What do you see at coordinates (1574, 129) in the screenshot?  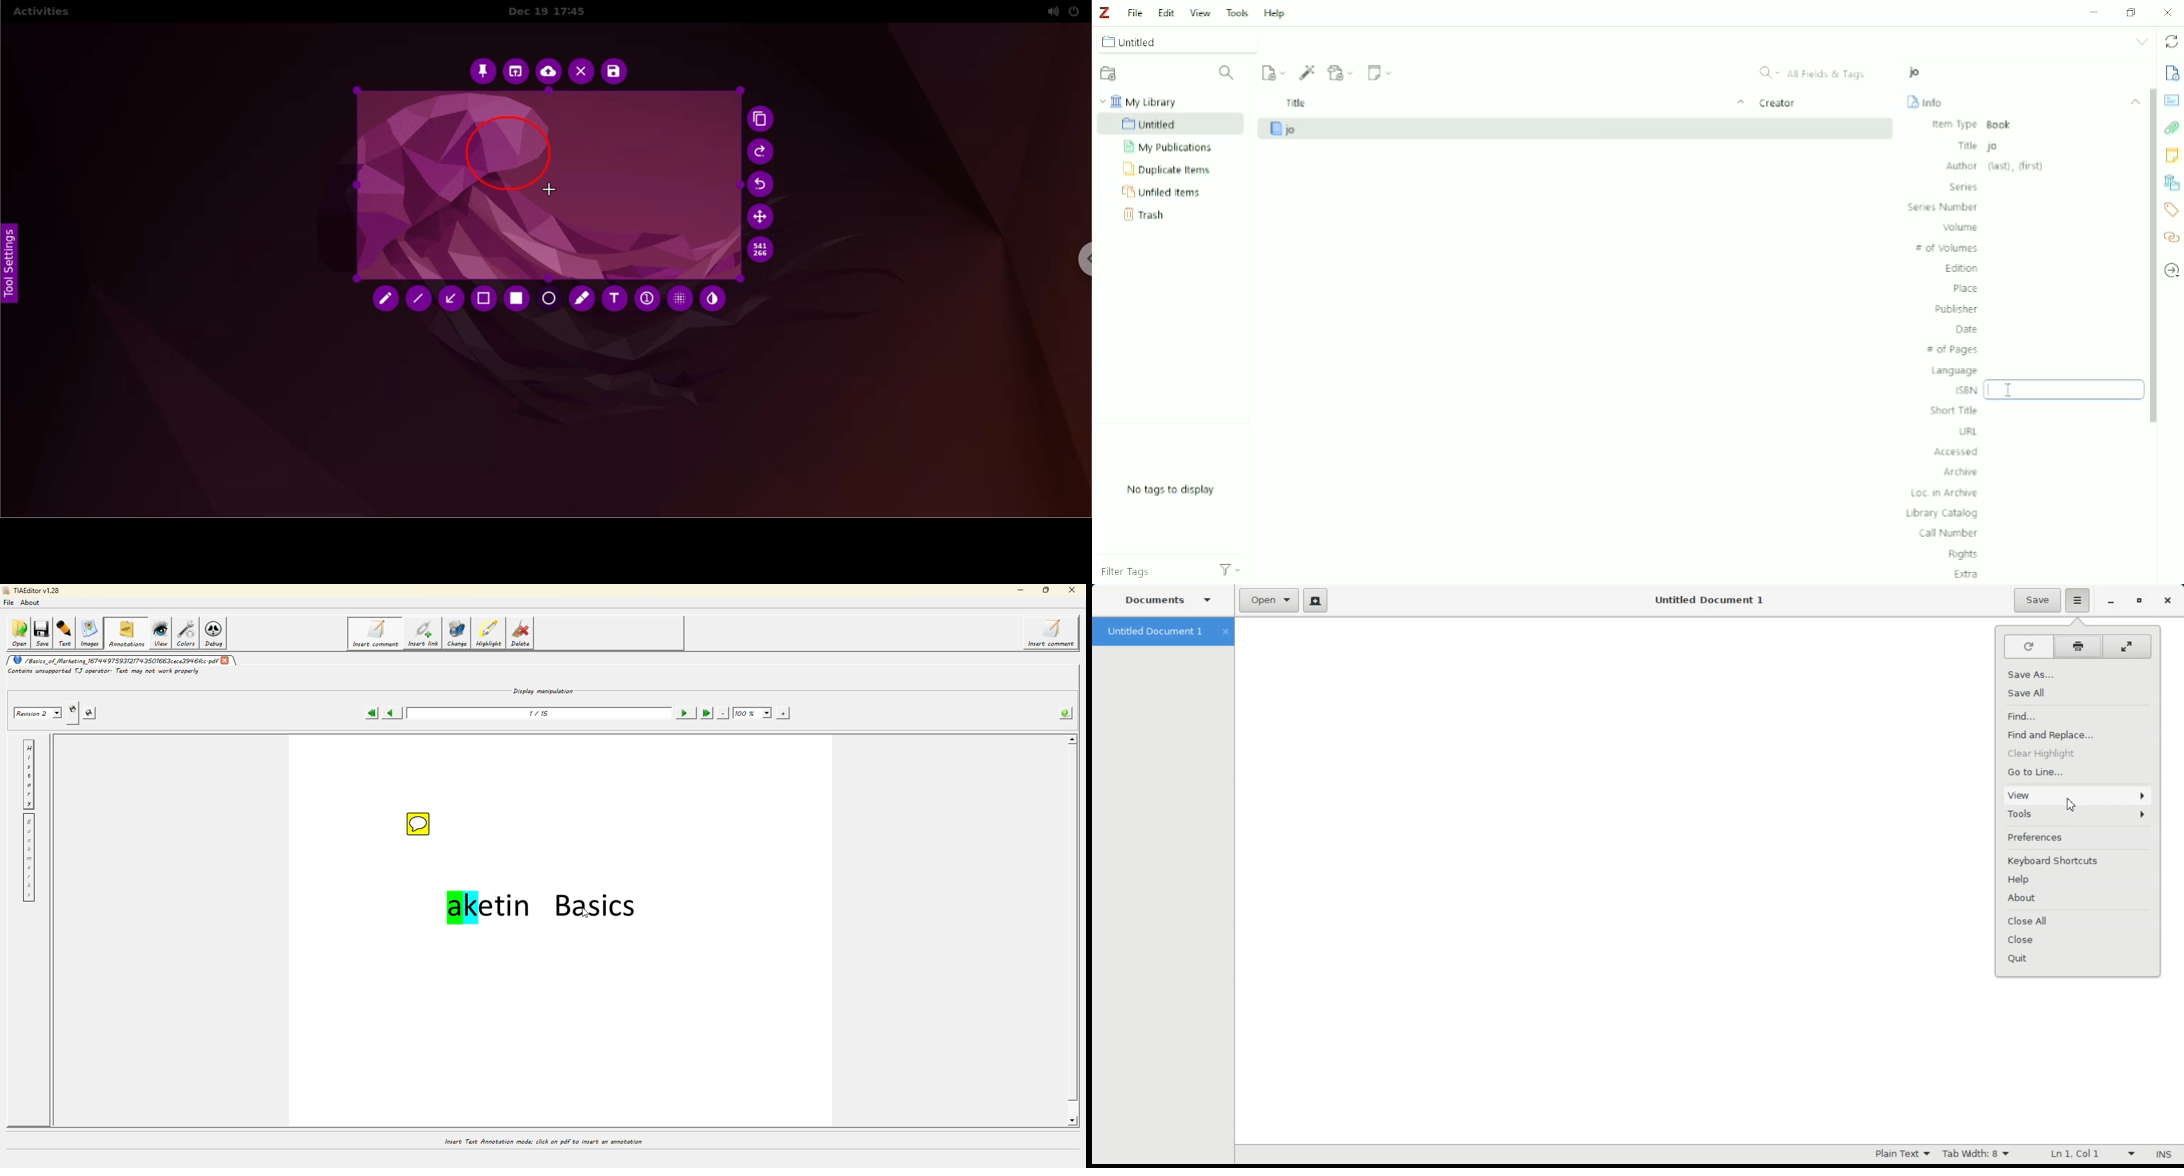 I see `jo` at bounding box center [1574, 129].